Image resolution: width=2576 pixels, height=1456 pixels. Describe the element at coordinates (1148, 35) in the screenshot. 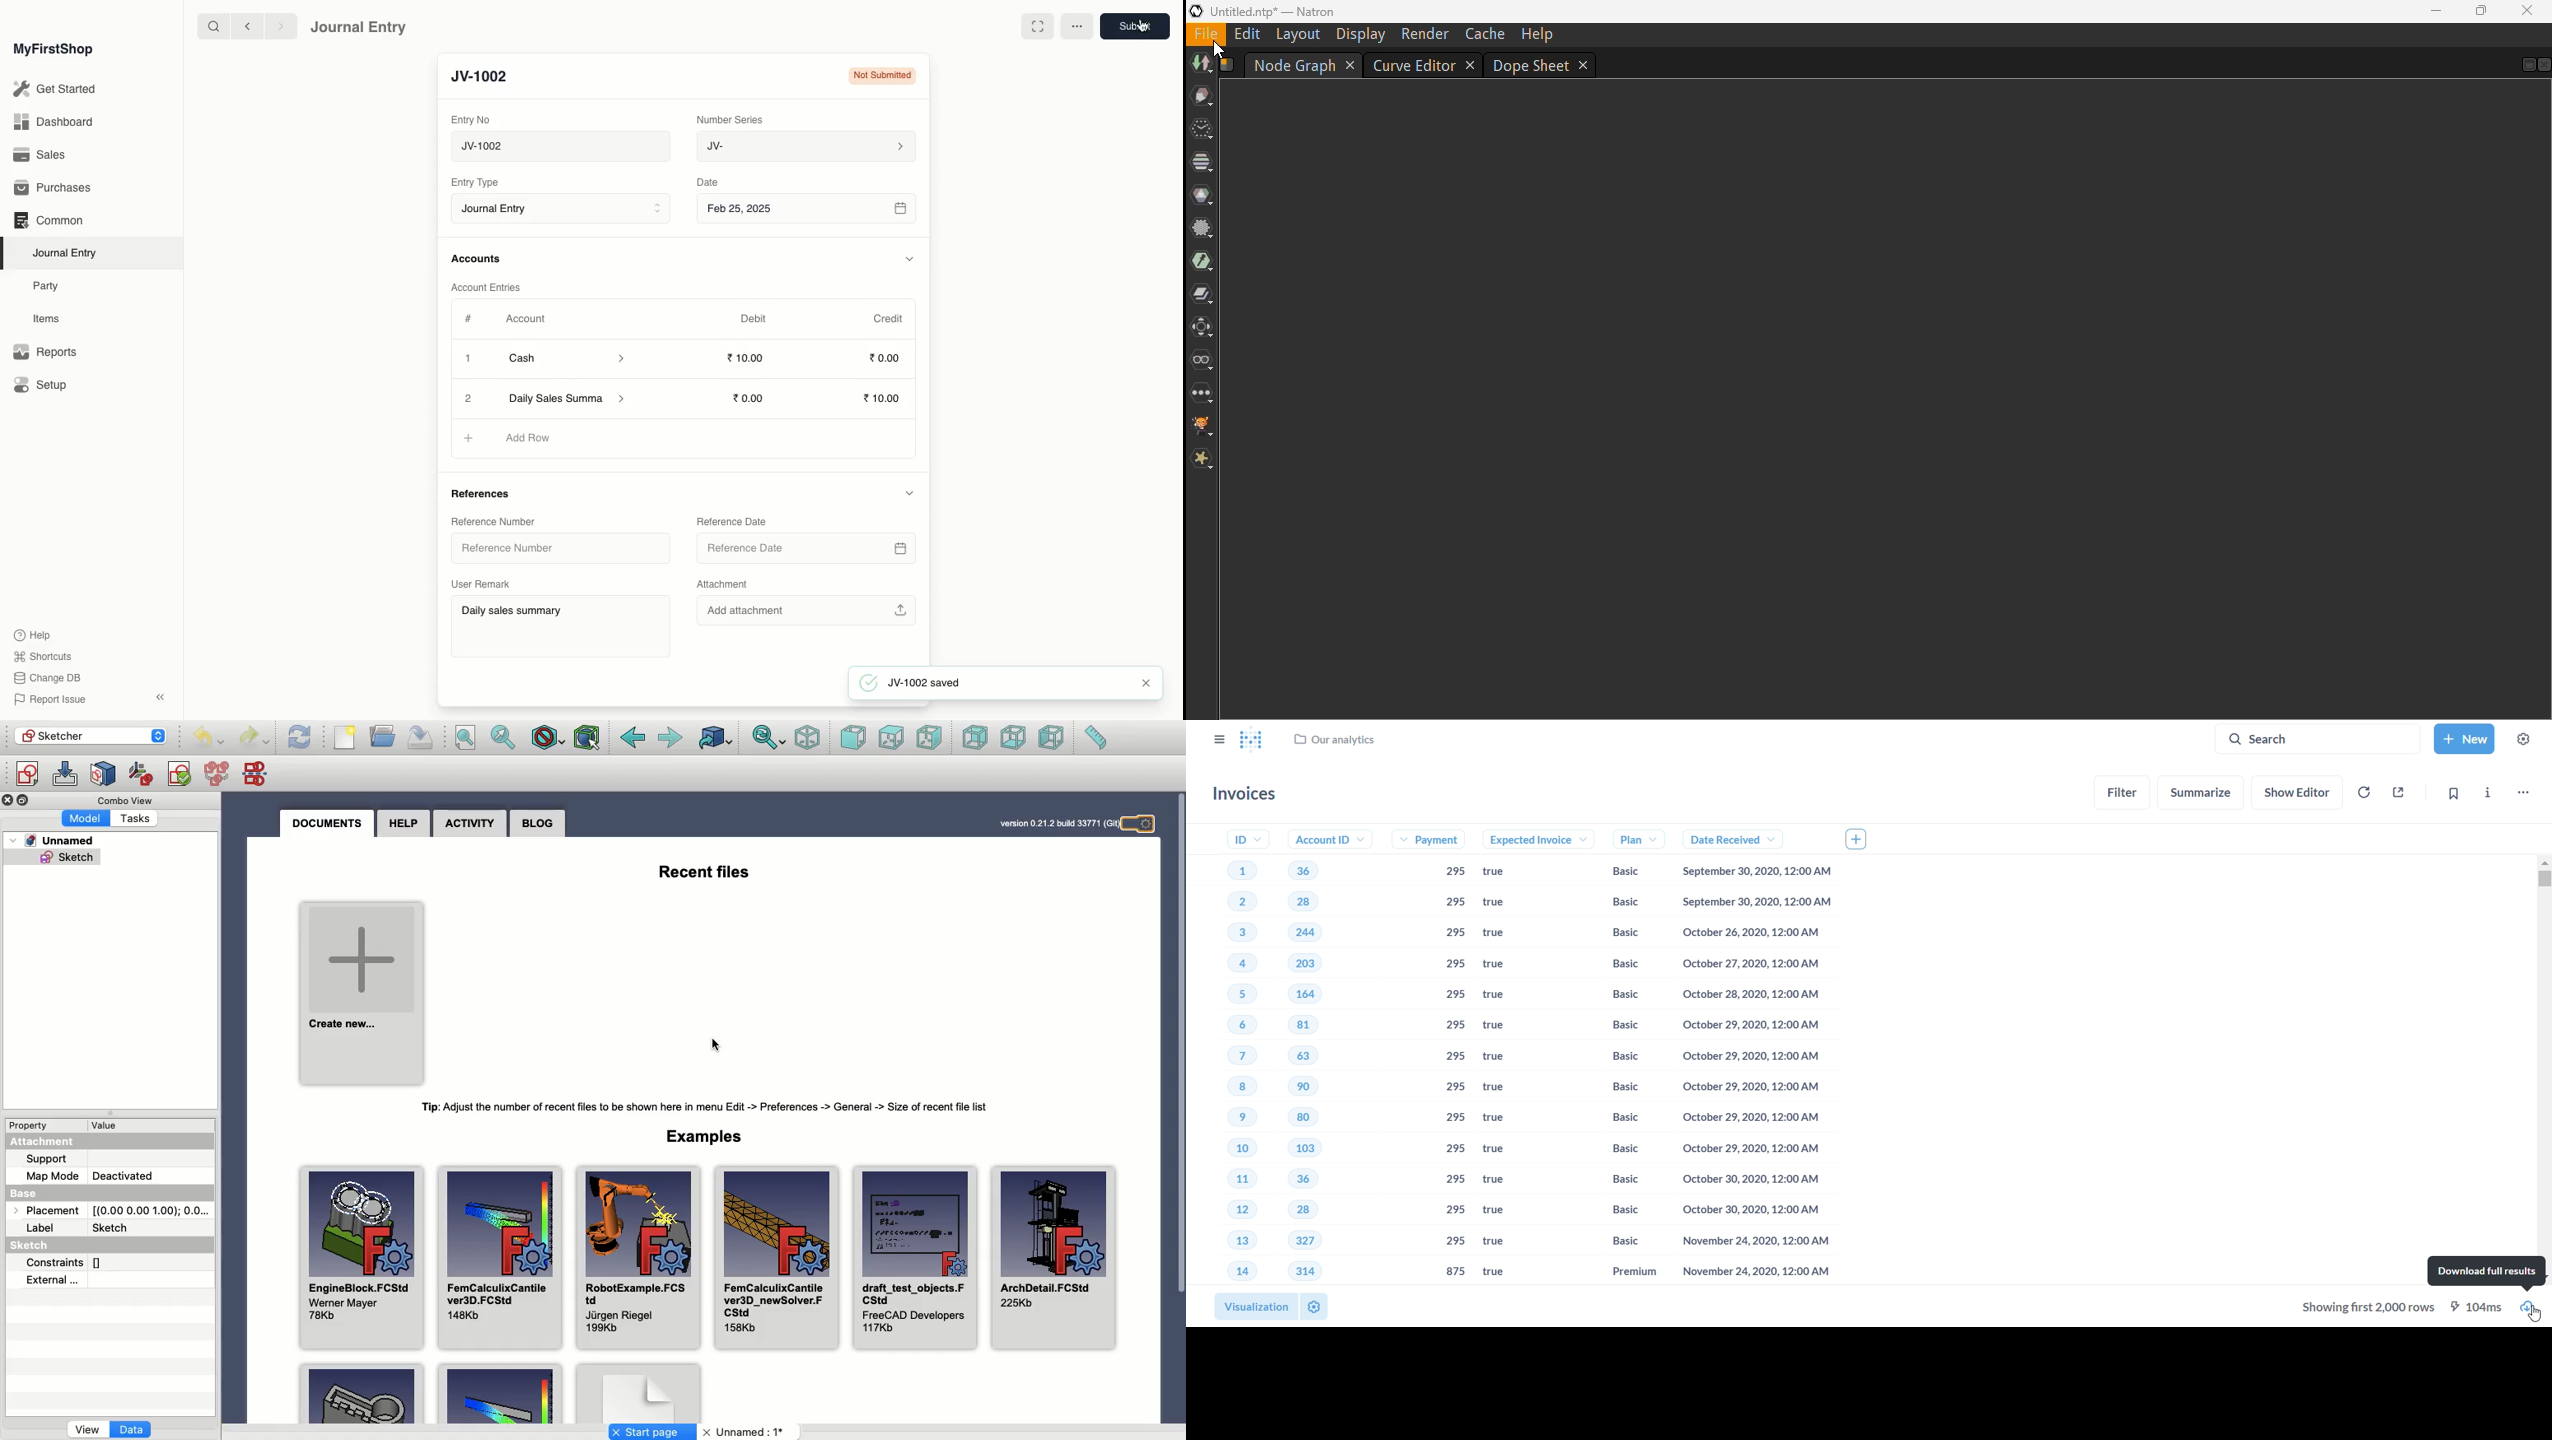

I see `cursor` at that location.